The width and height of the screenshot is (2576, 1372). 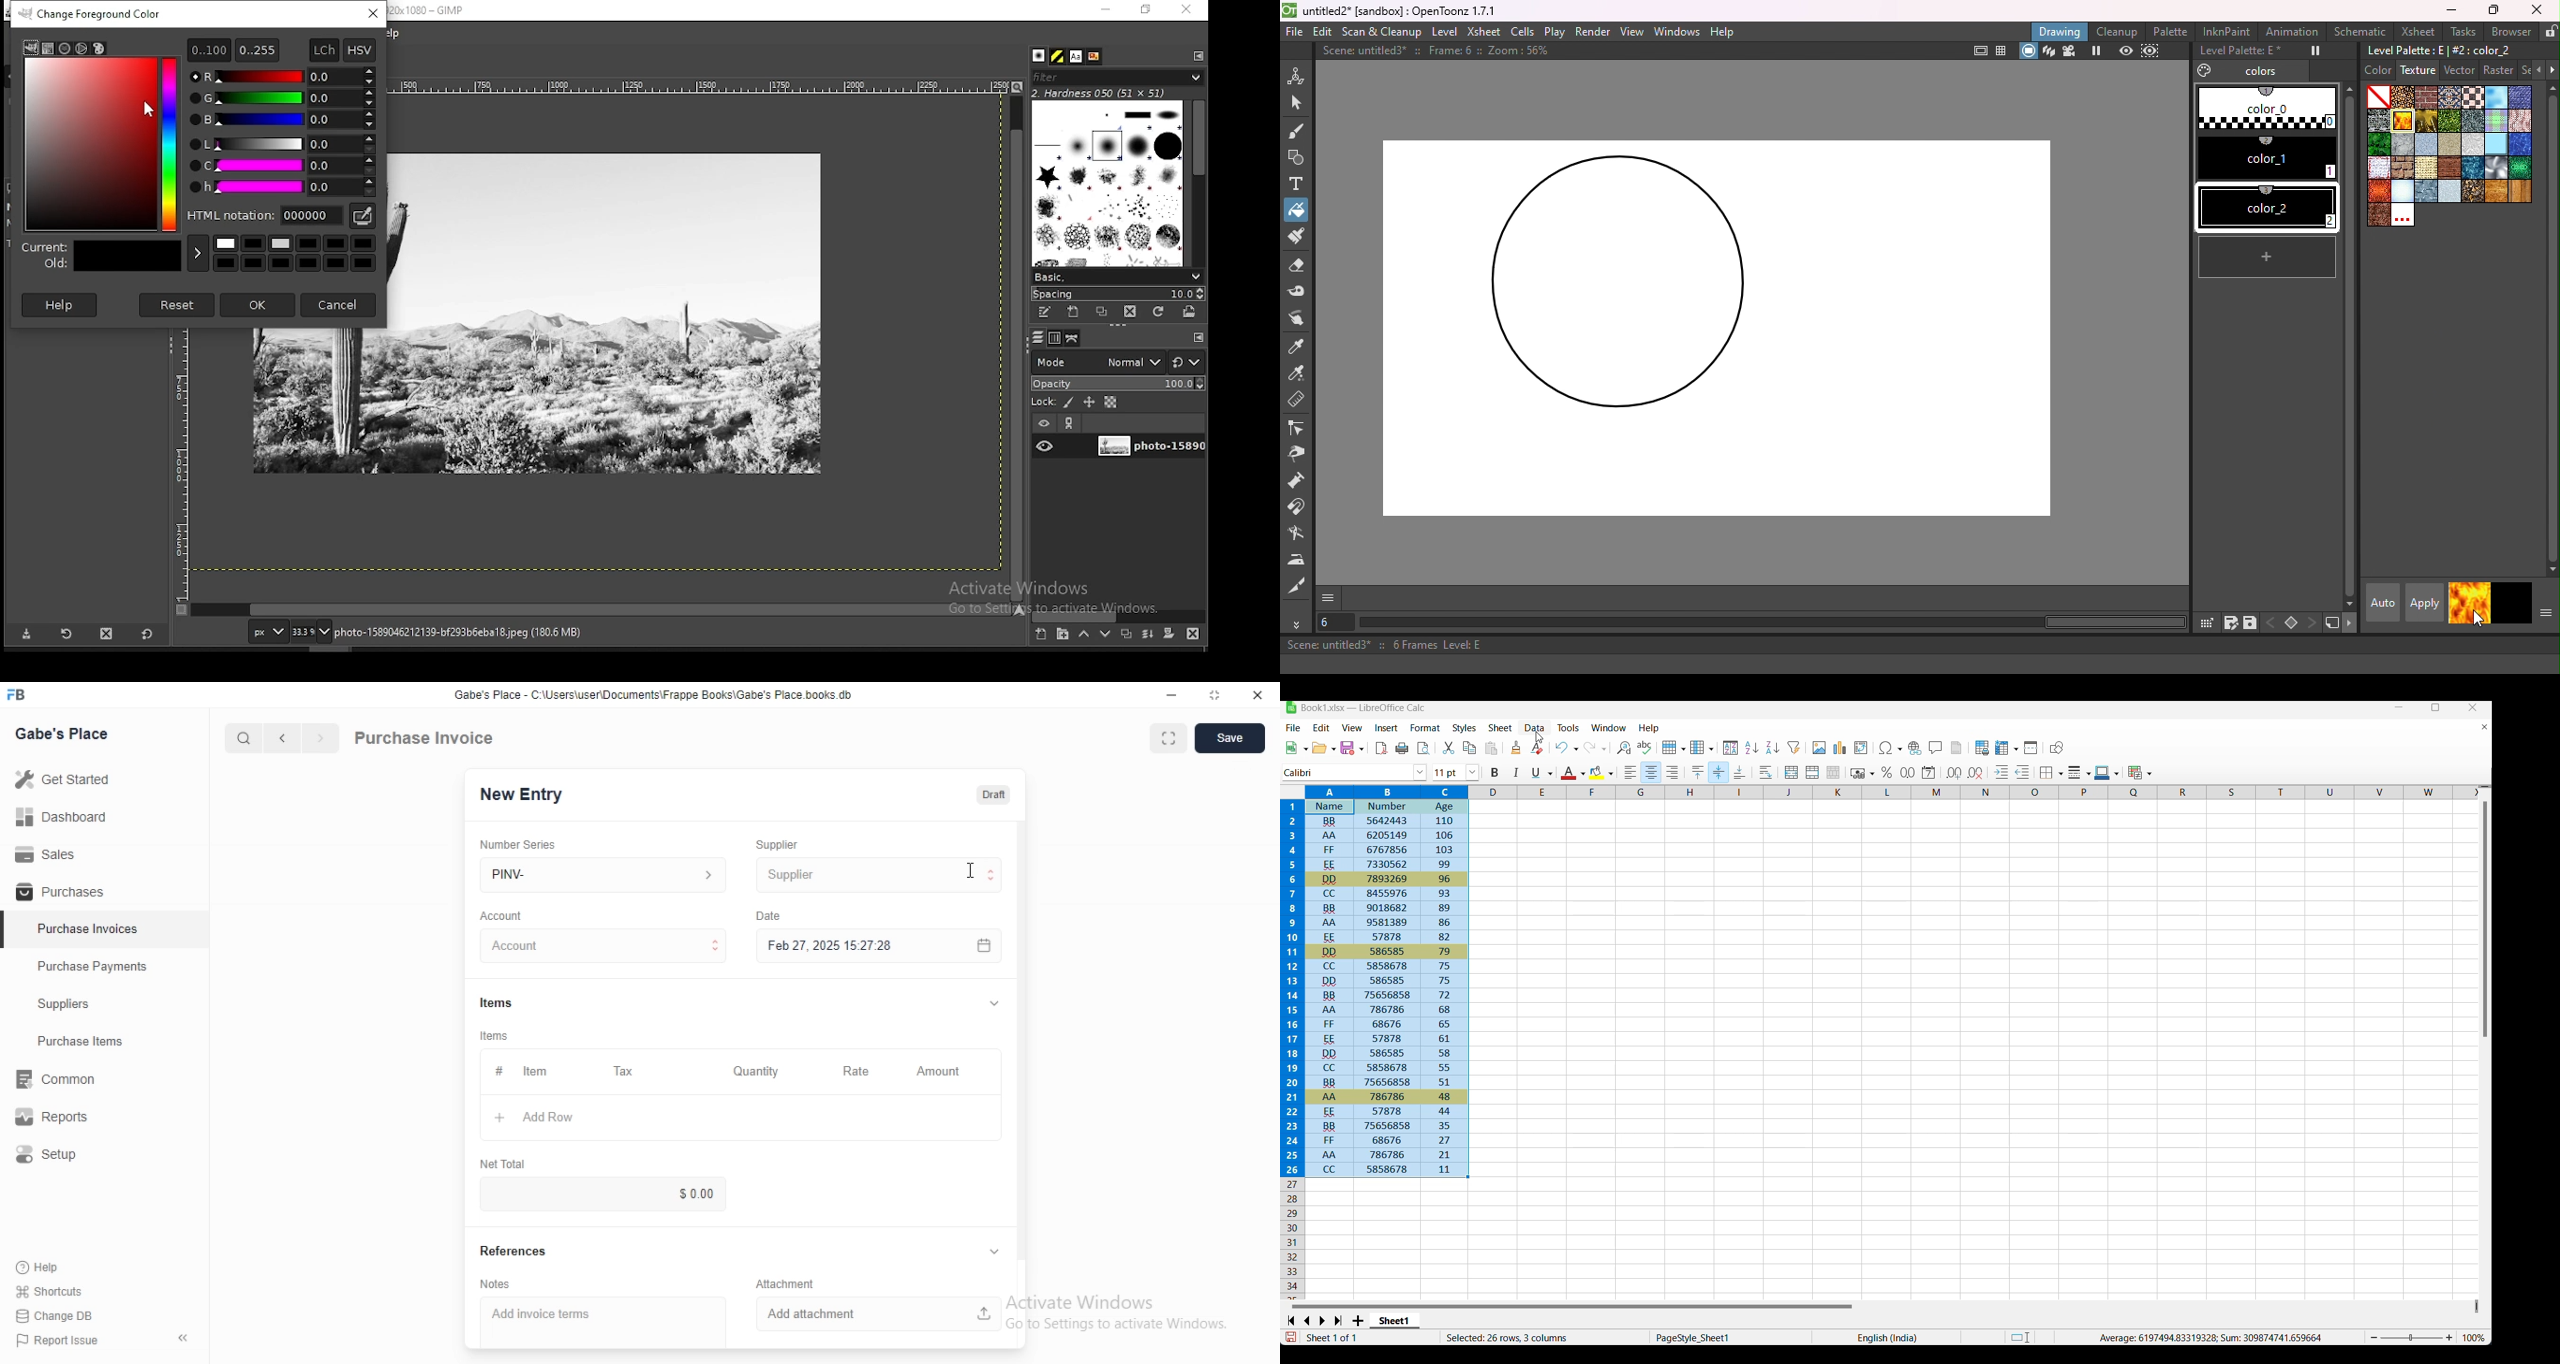 I want to click on Go to last sheet, so click(x=1338, y=1320).